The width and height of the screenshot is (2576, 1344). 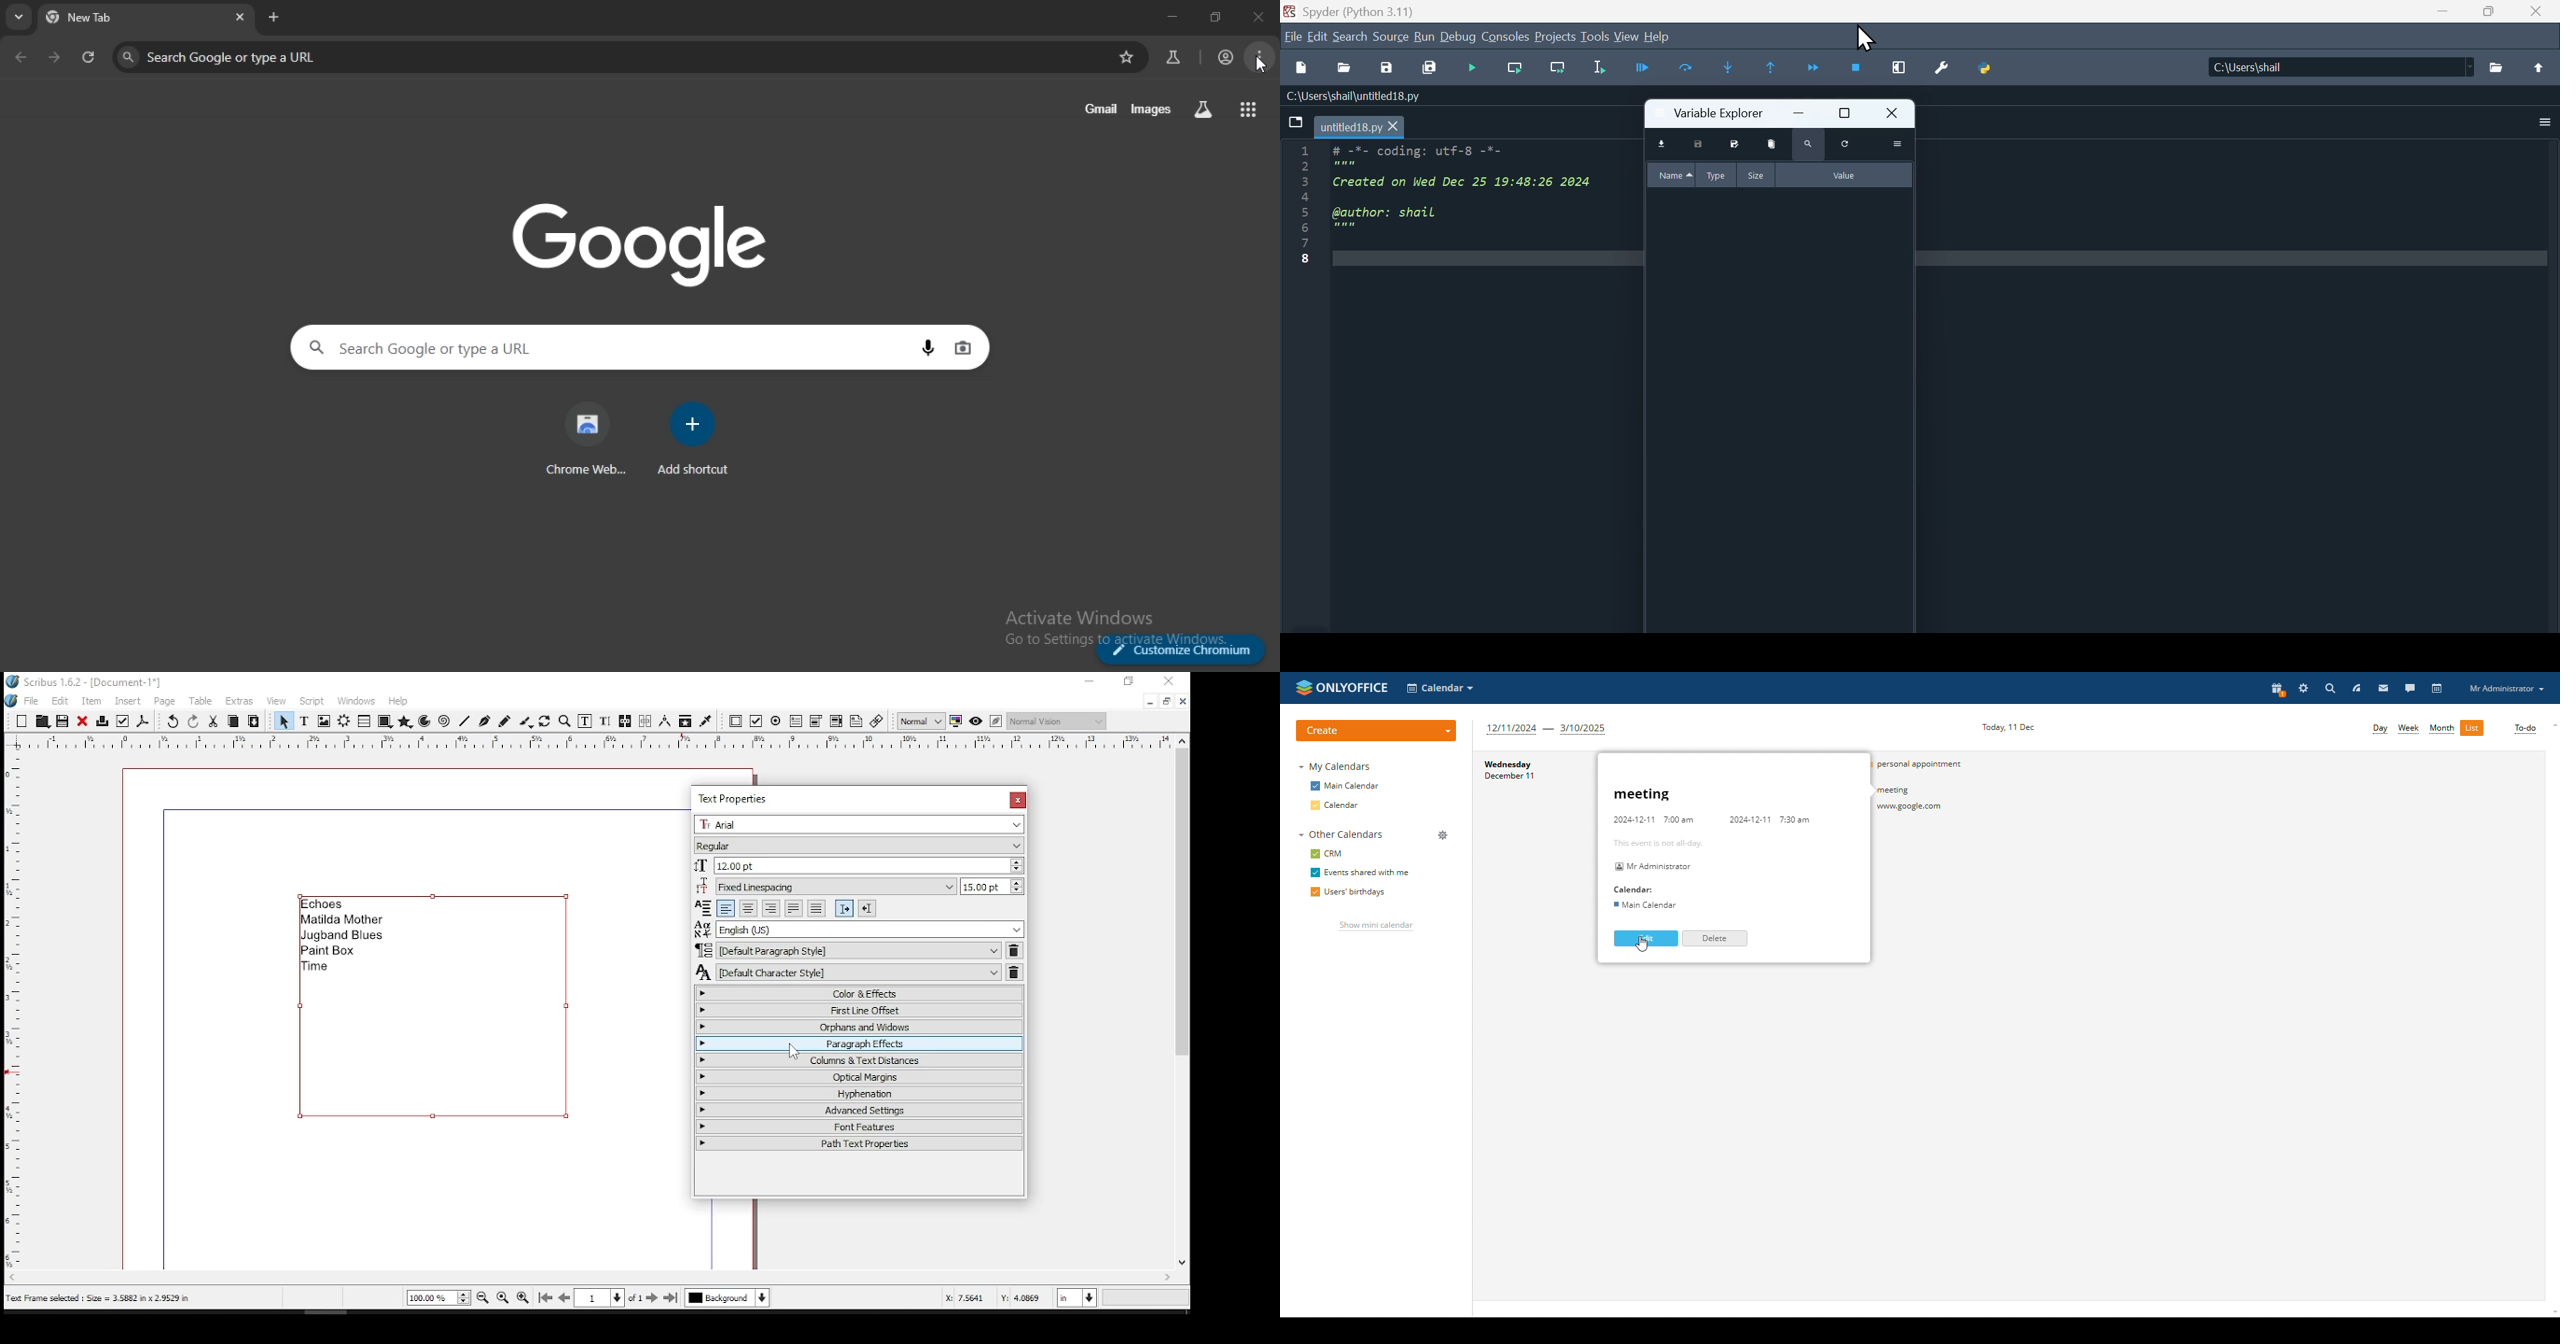 I want to click on vertical scale, so click(x=10, y=1011).